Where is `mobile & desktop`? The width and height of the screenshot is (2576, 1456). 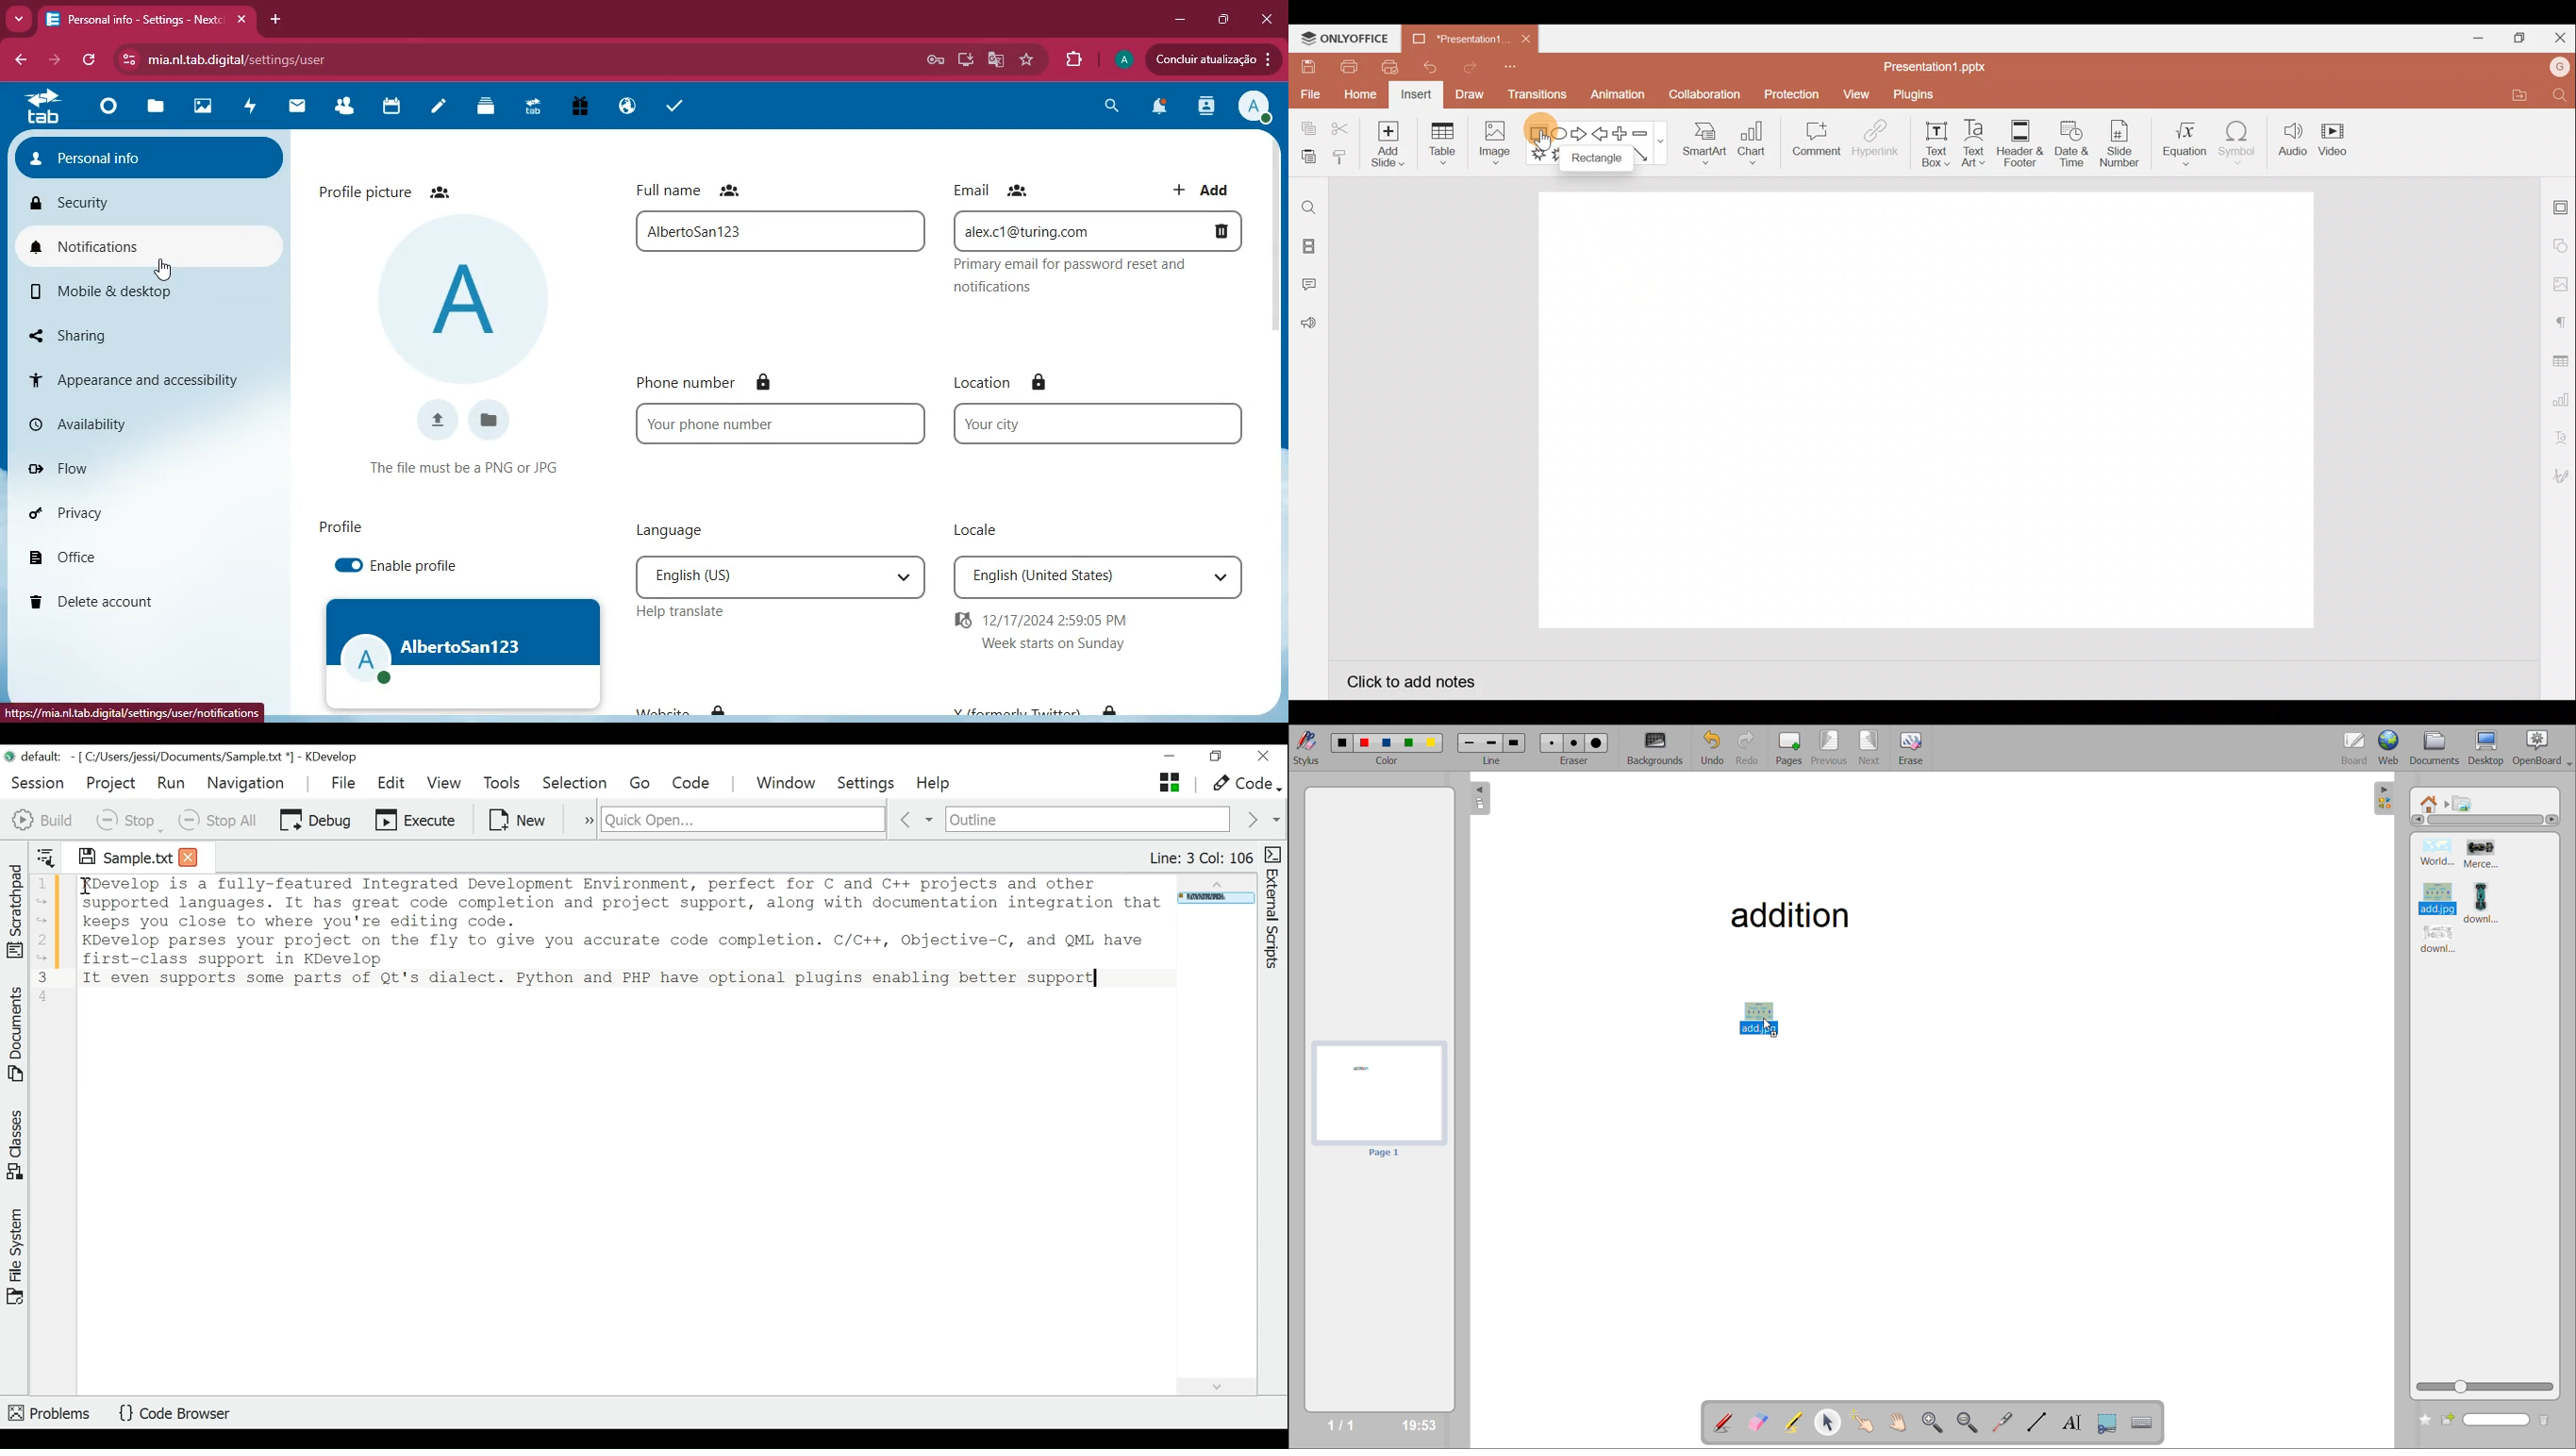 mobile & desktop is located at coordinates (117, 290).